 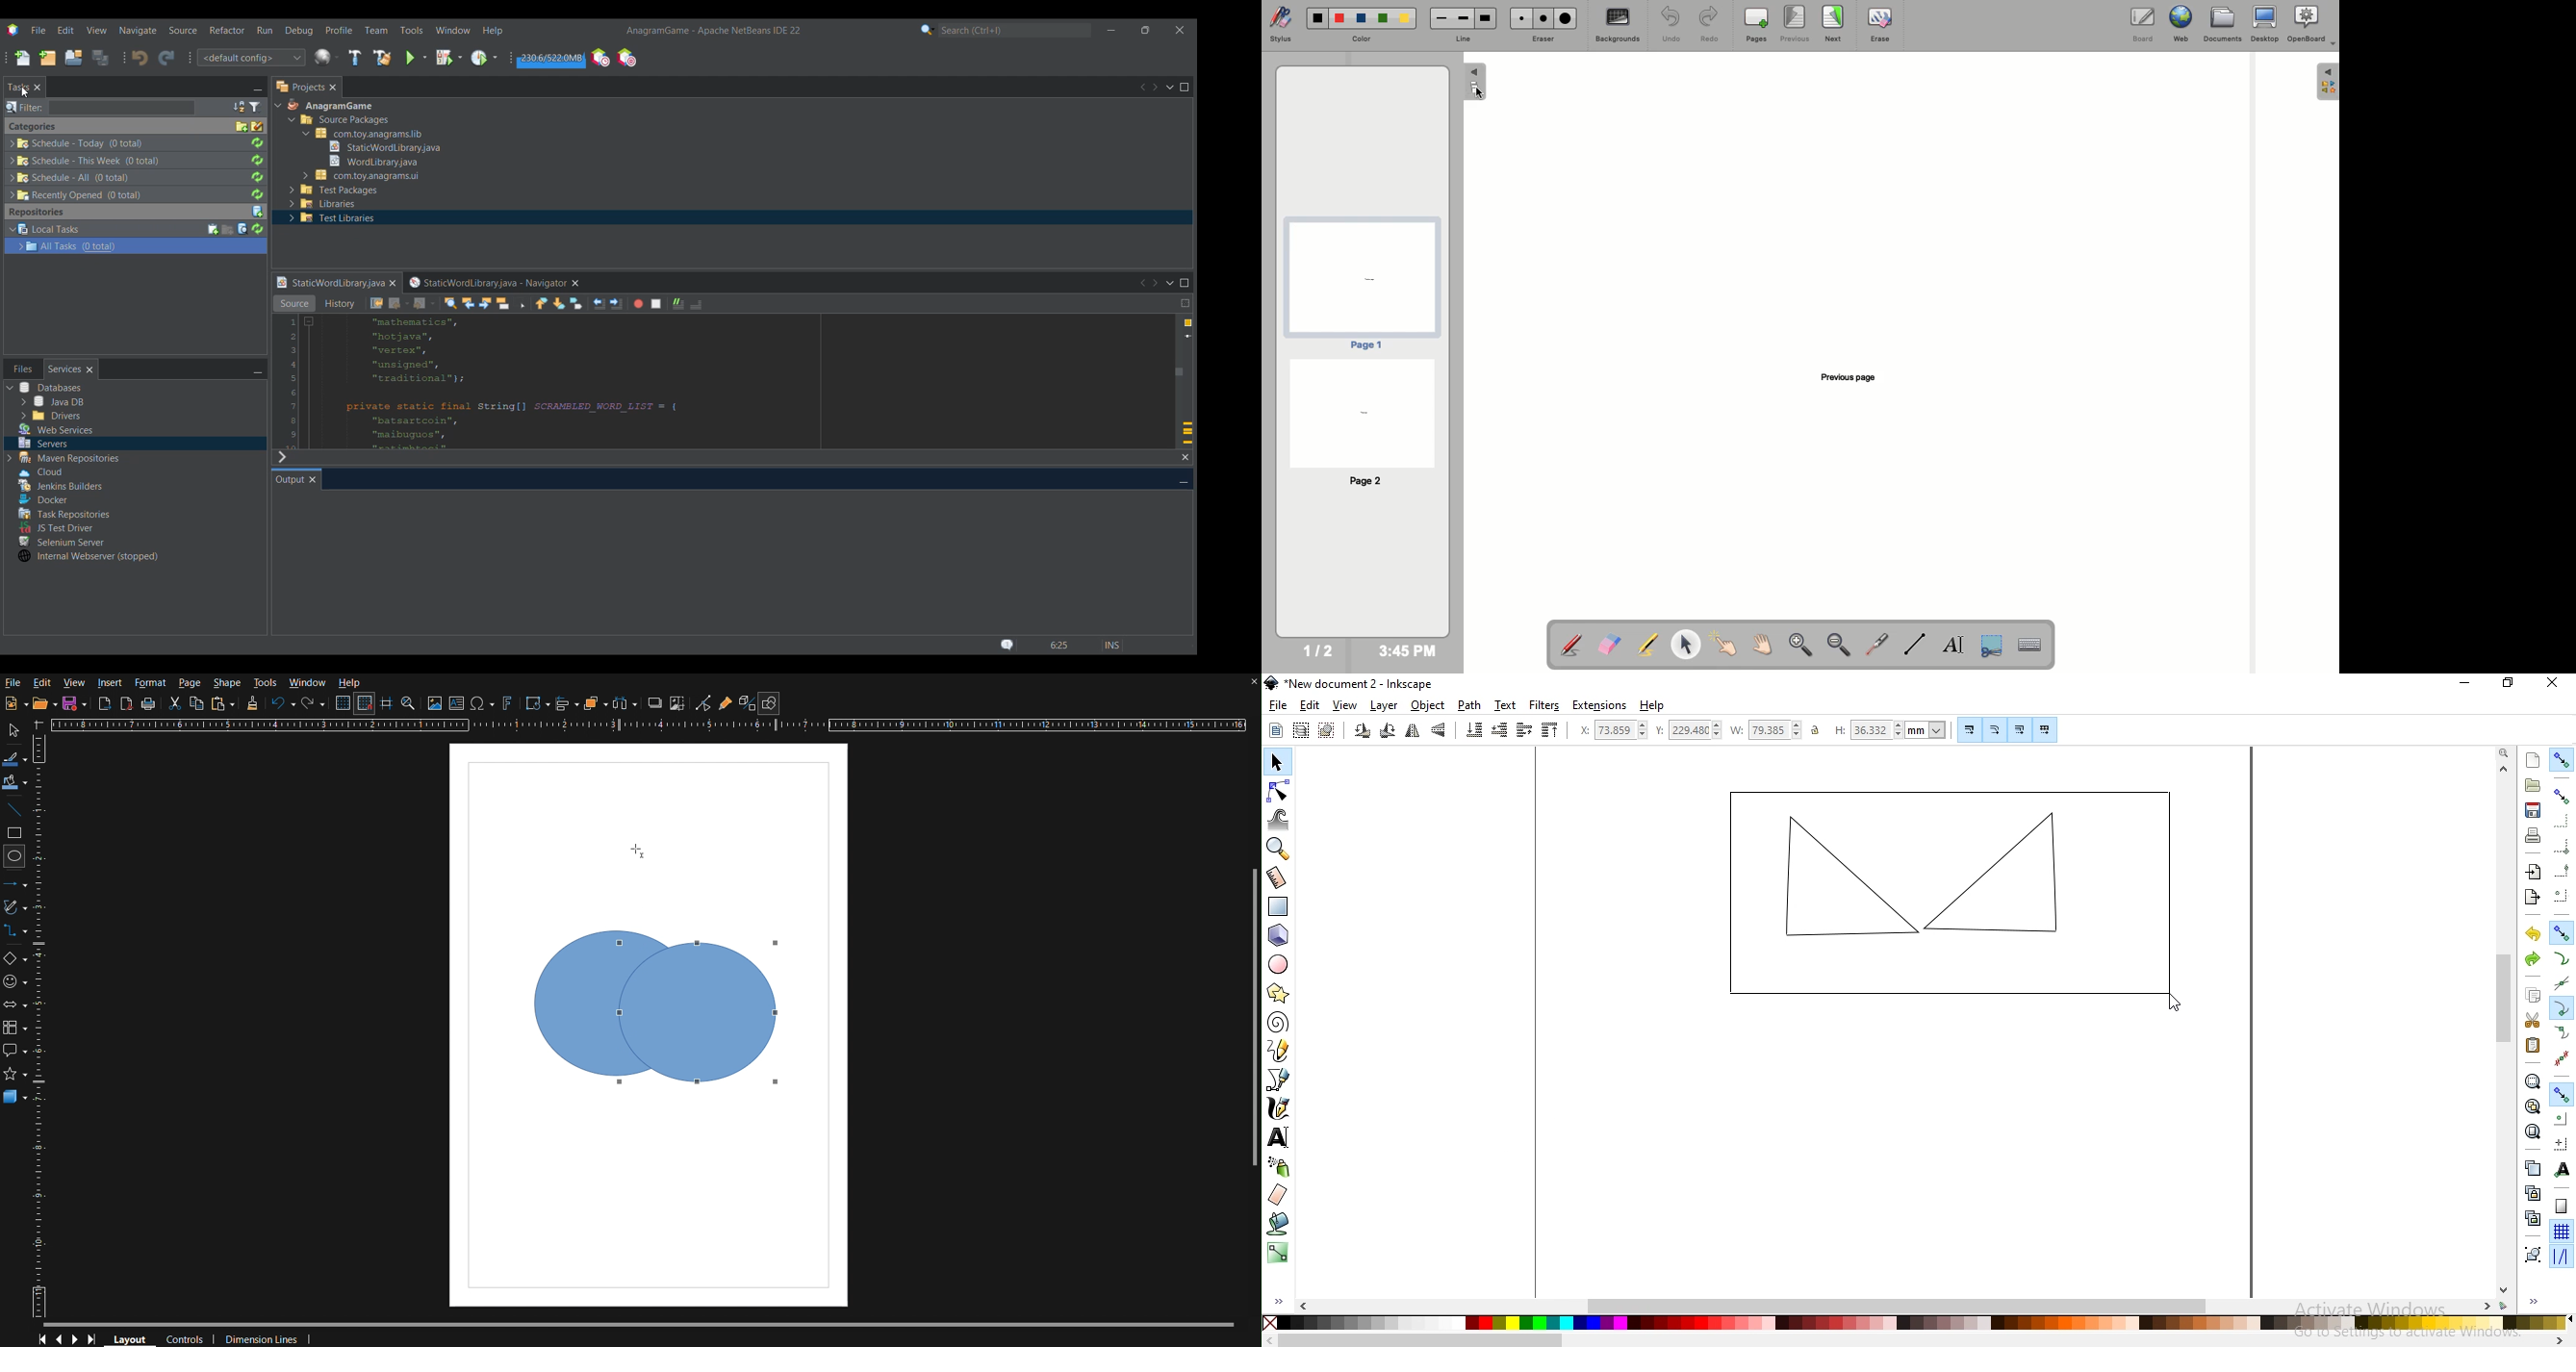 I want to click on move gradients along with objects, so click(x=2017, y=729).